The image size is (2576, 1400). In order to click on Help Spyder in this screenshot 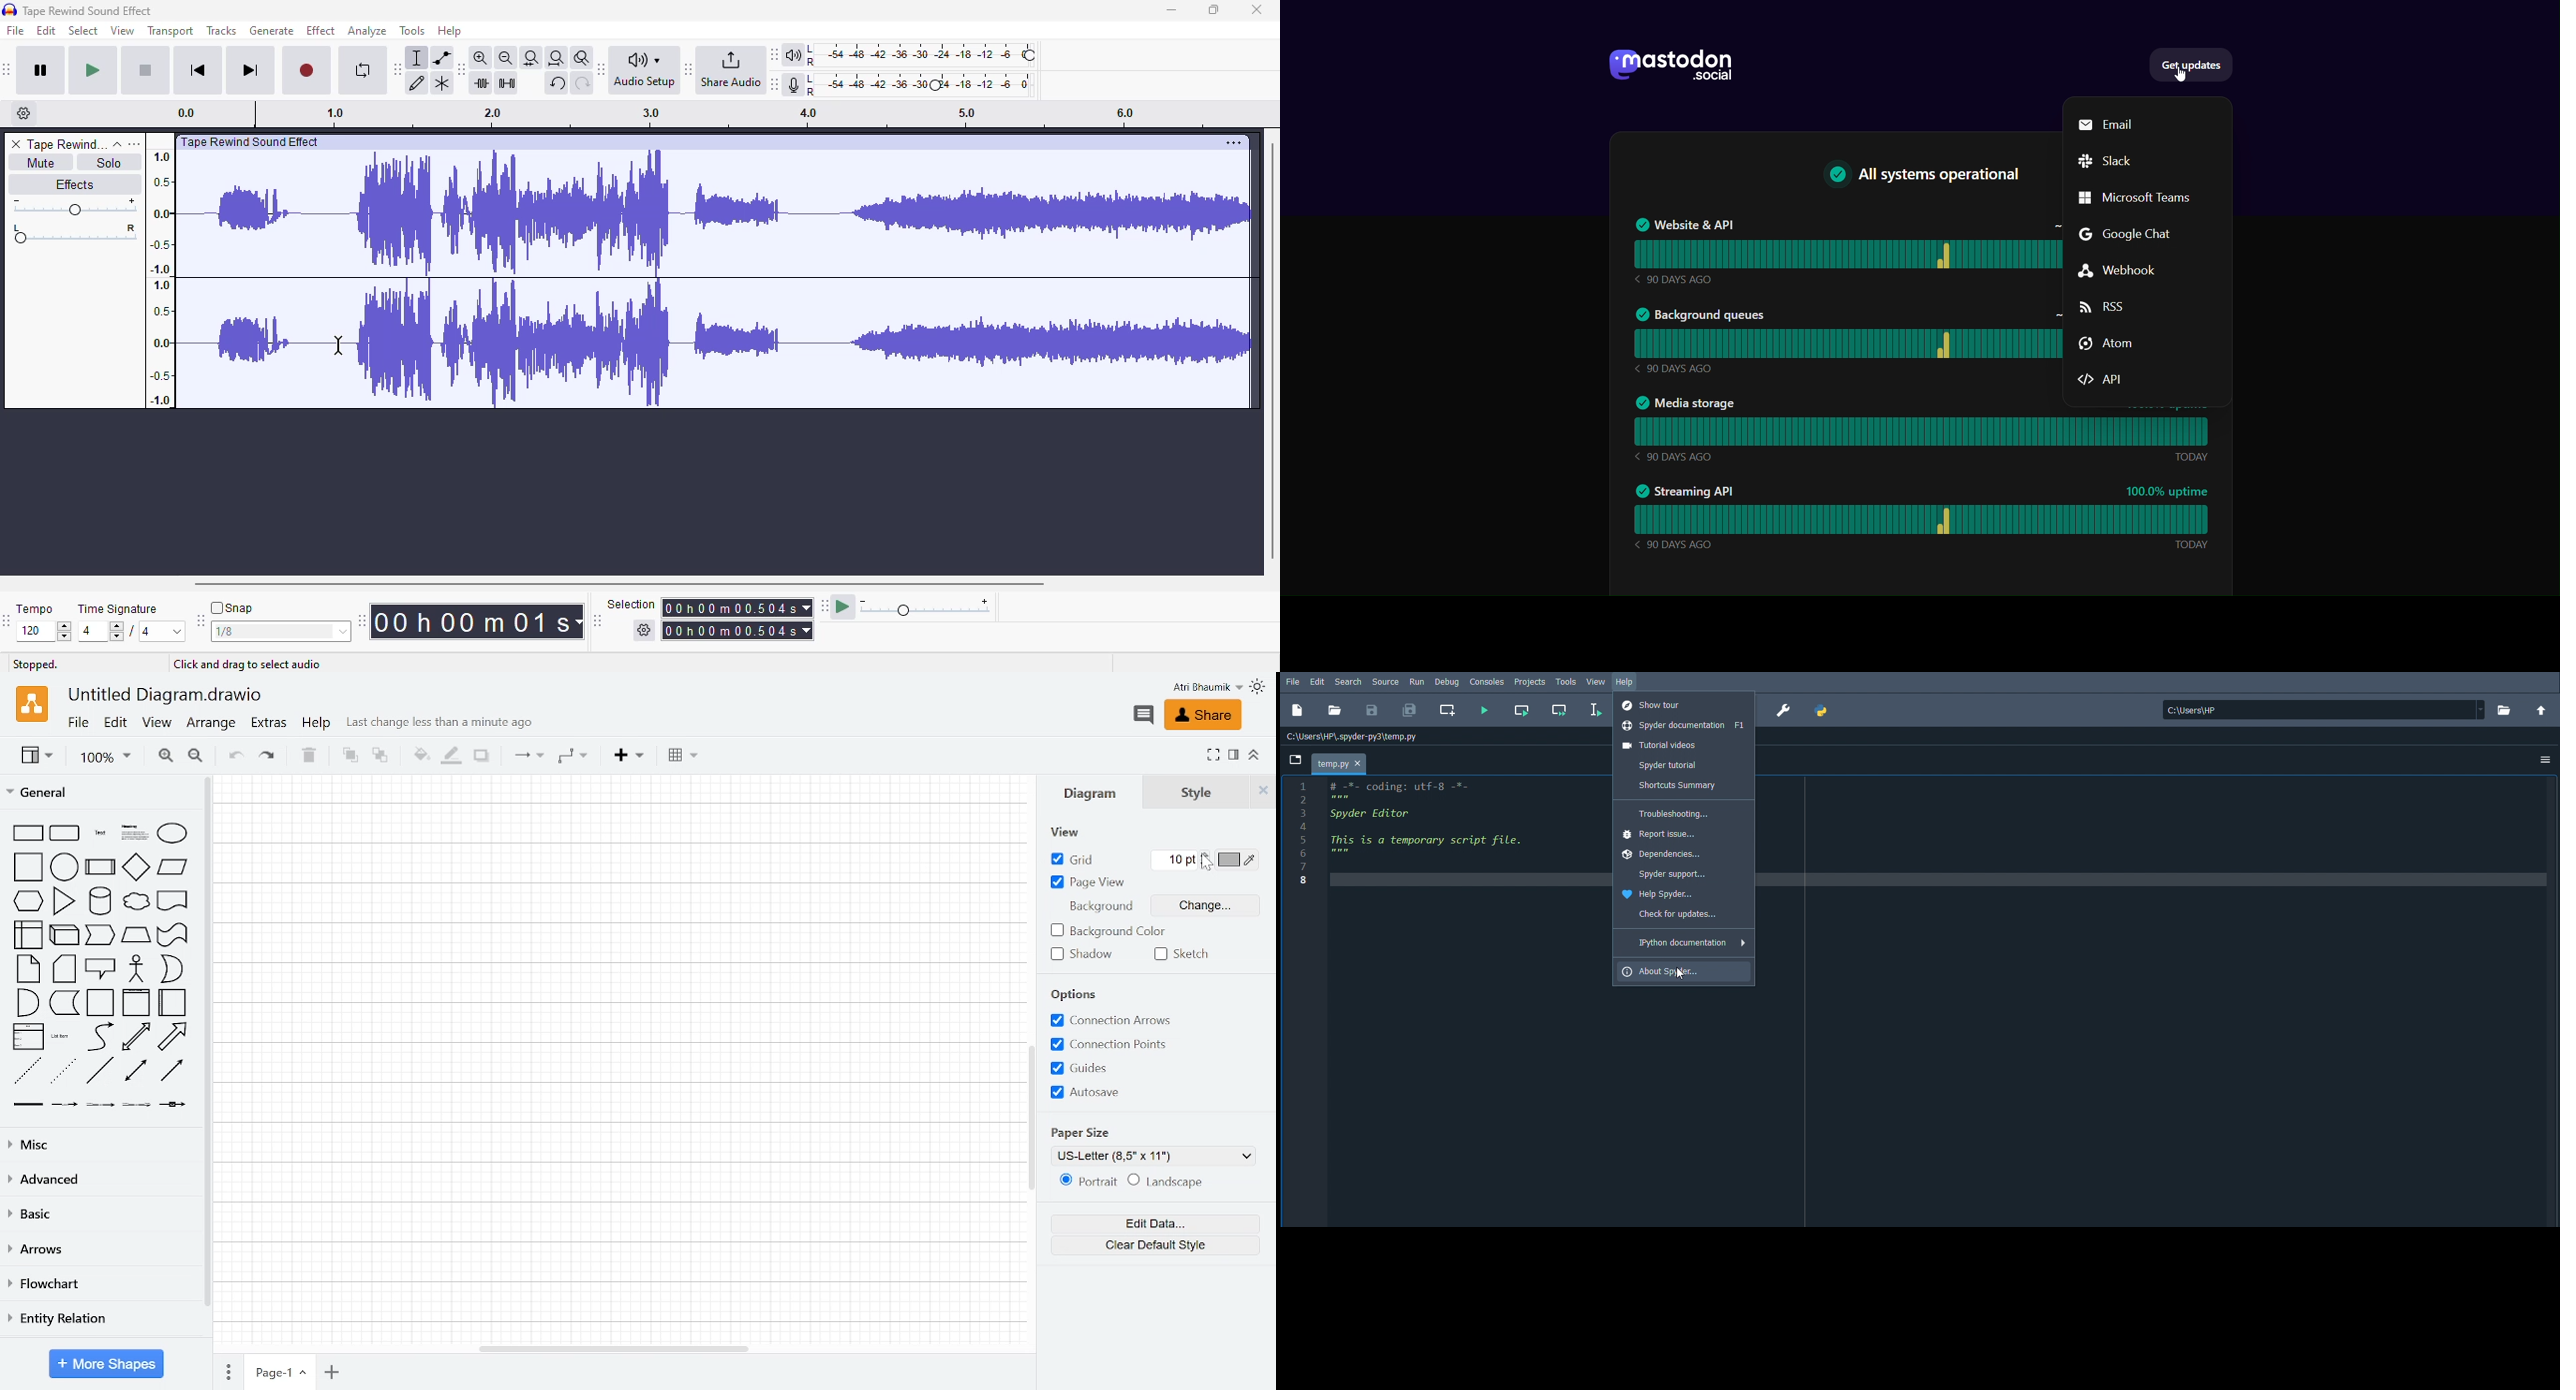, I will do `click(1660, 892)`.